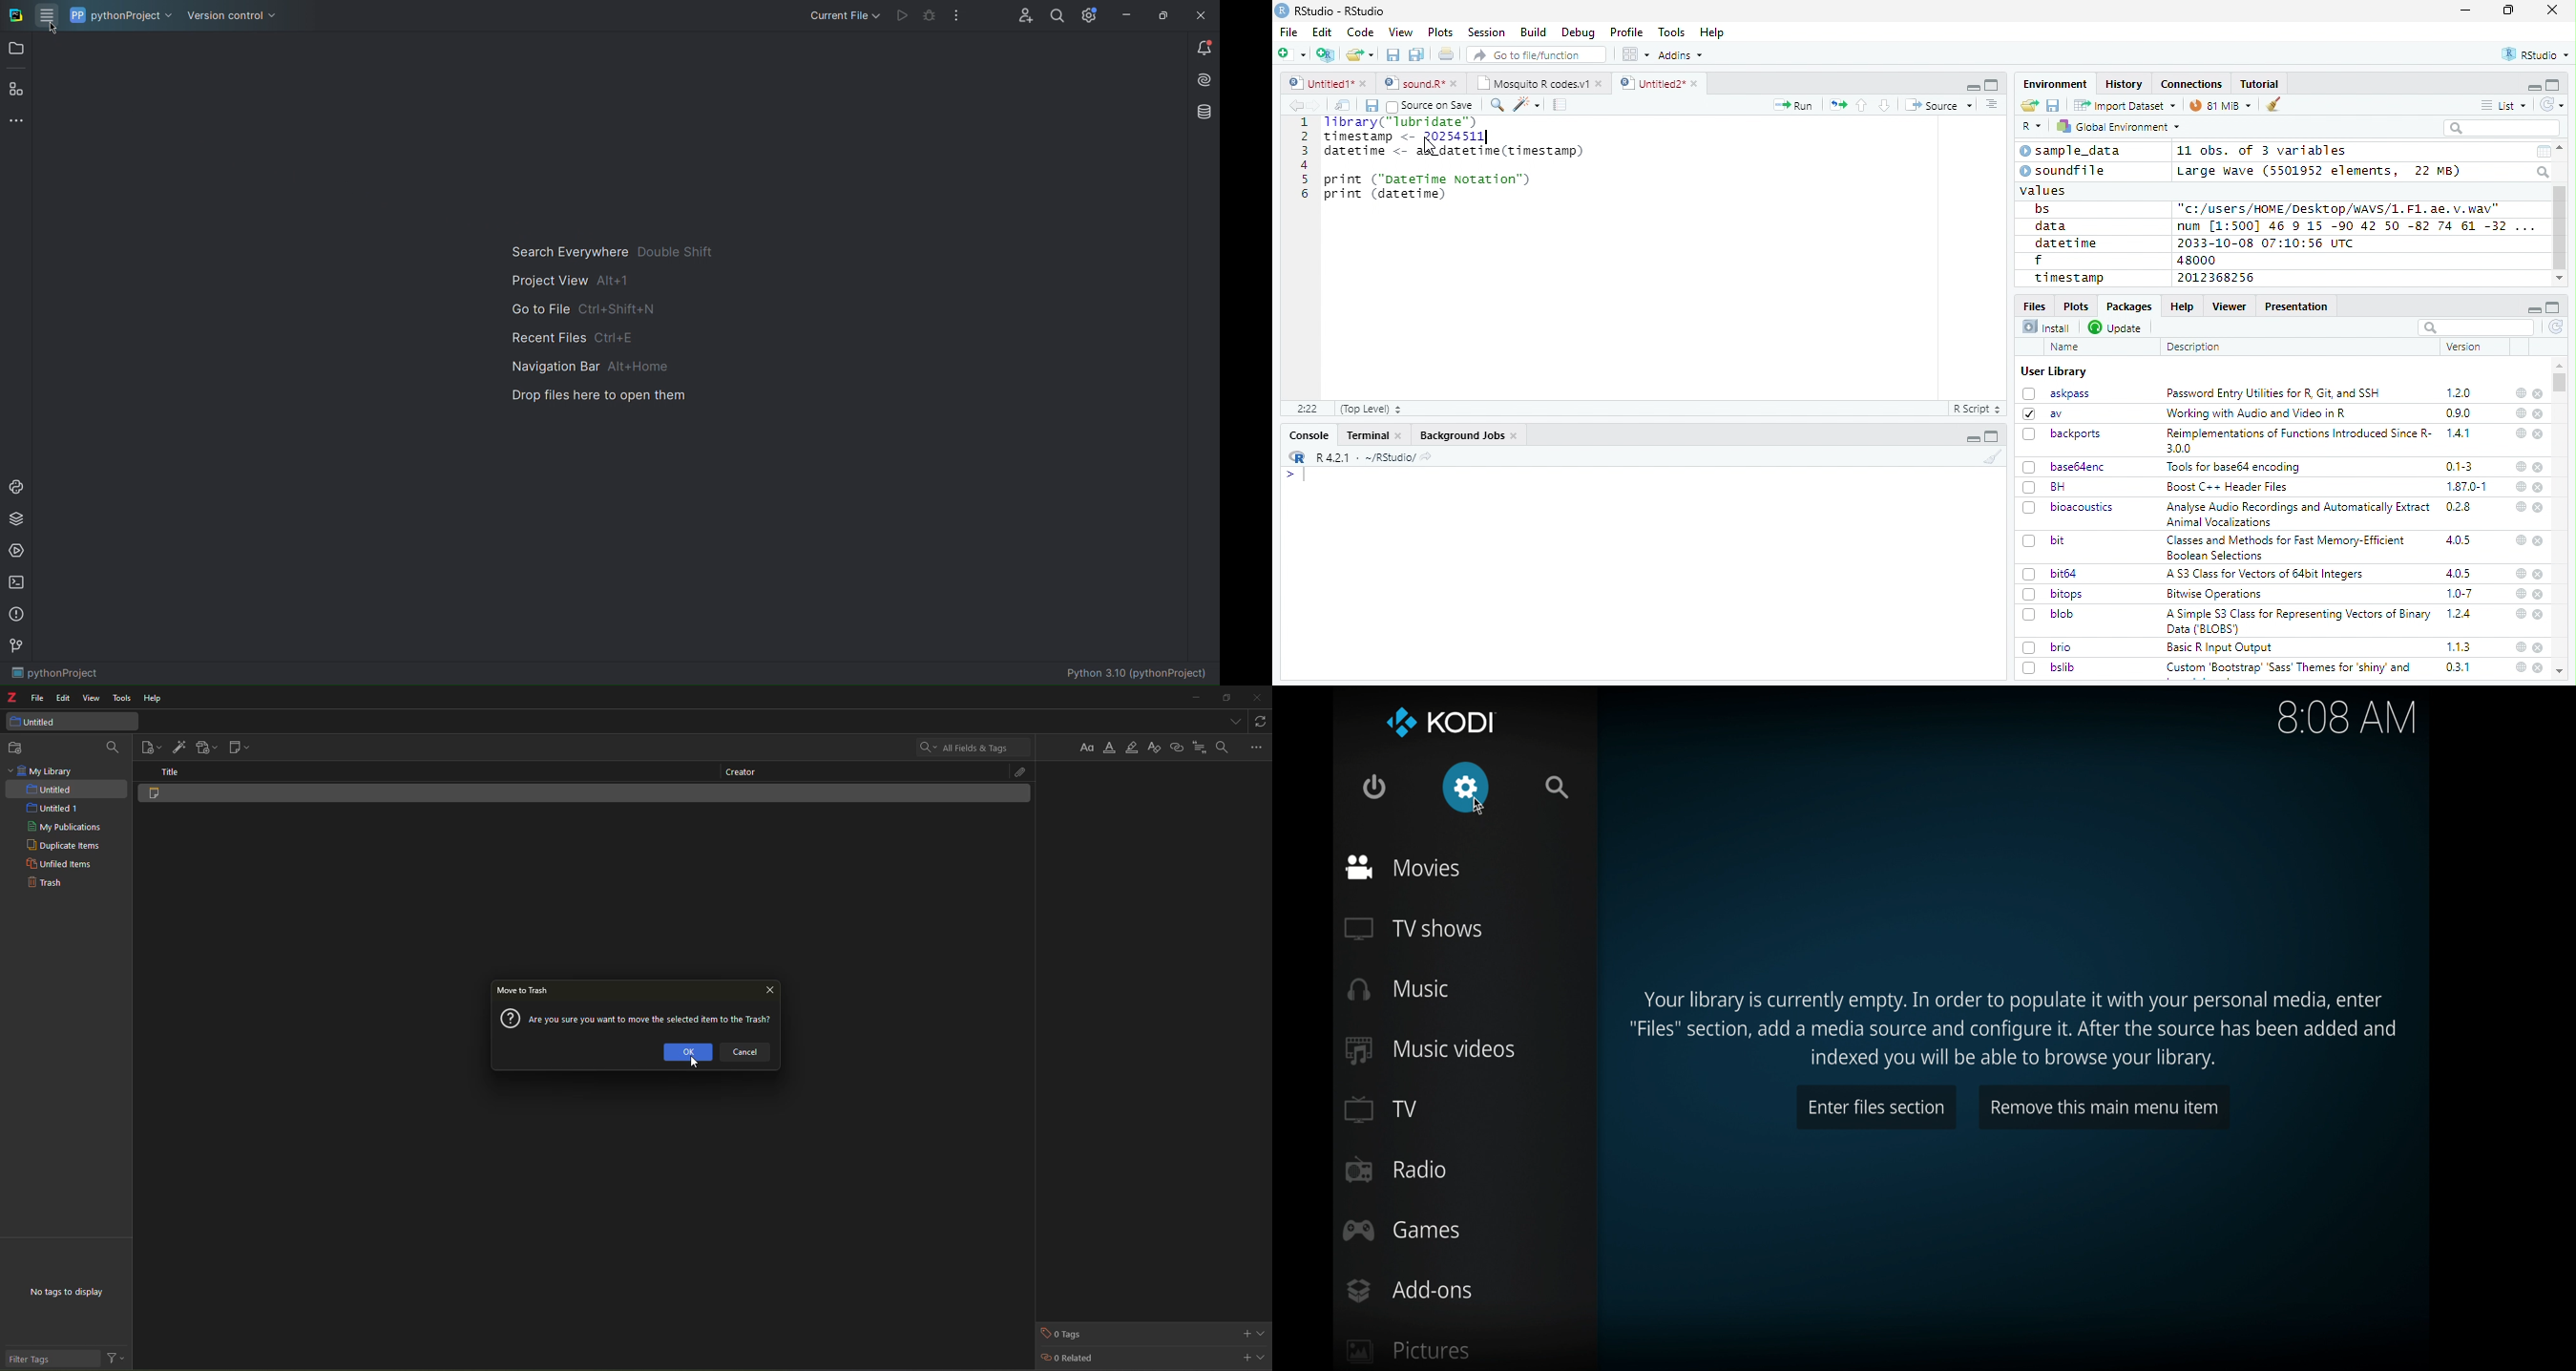 The height and width of the screenshot is (1372, 2576). What do you see at coordinates (1326, 54) in the screenshot?
I see `Create a project` at bounding box center [1326, 54].